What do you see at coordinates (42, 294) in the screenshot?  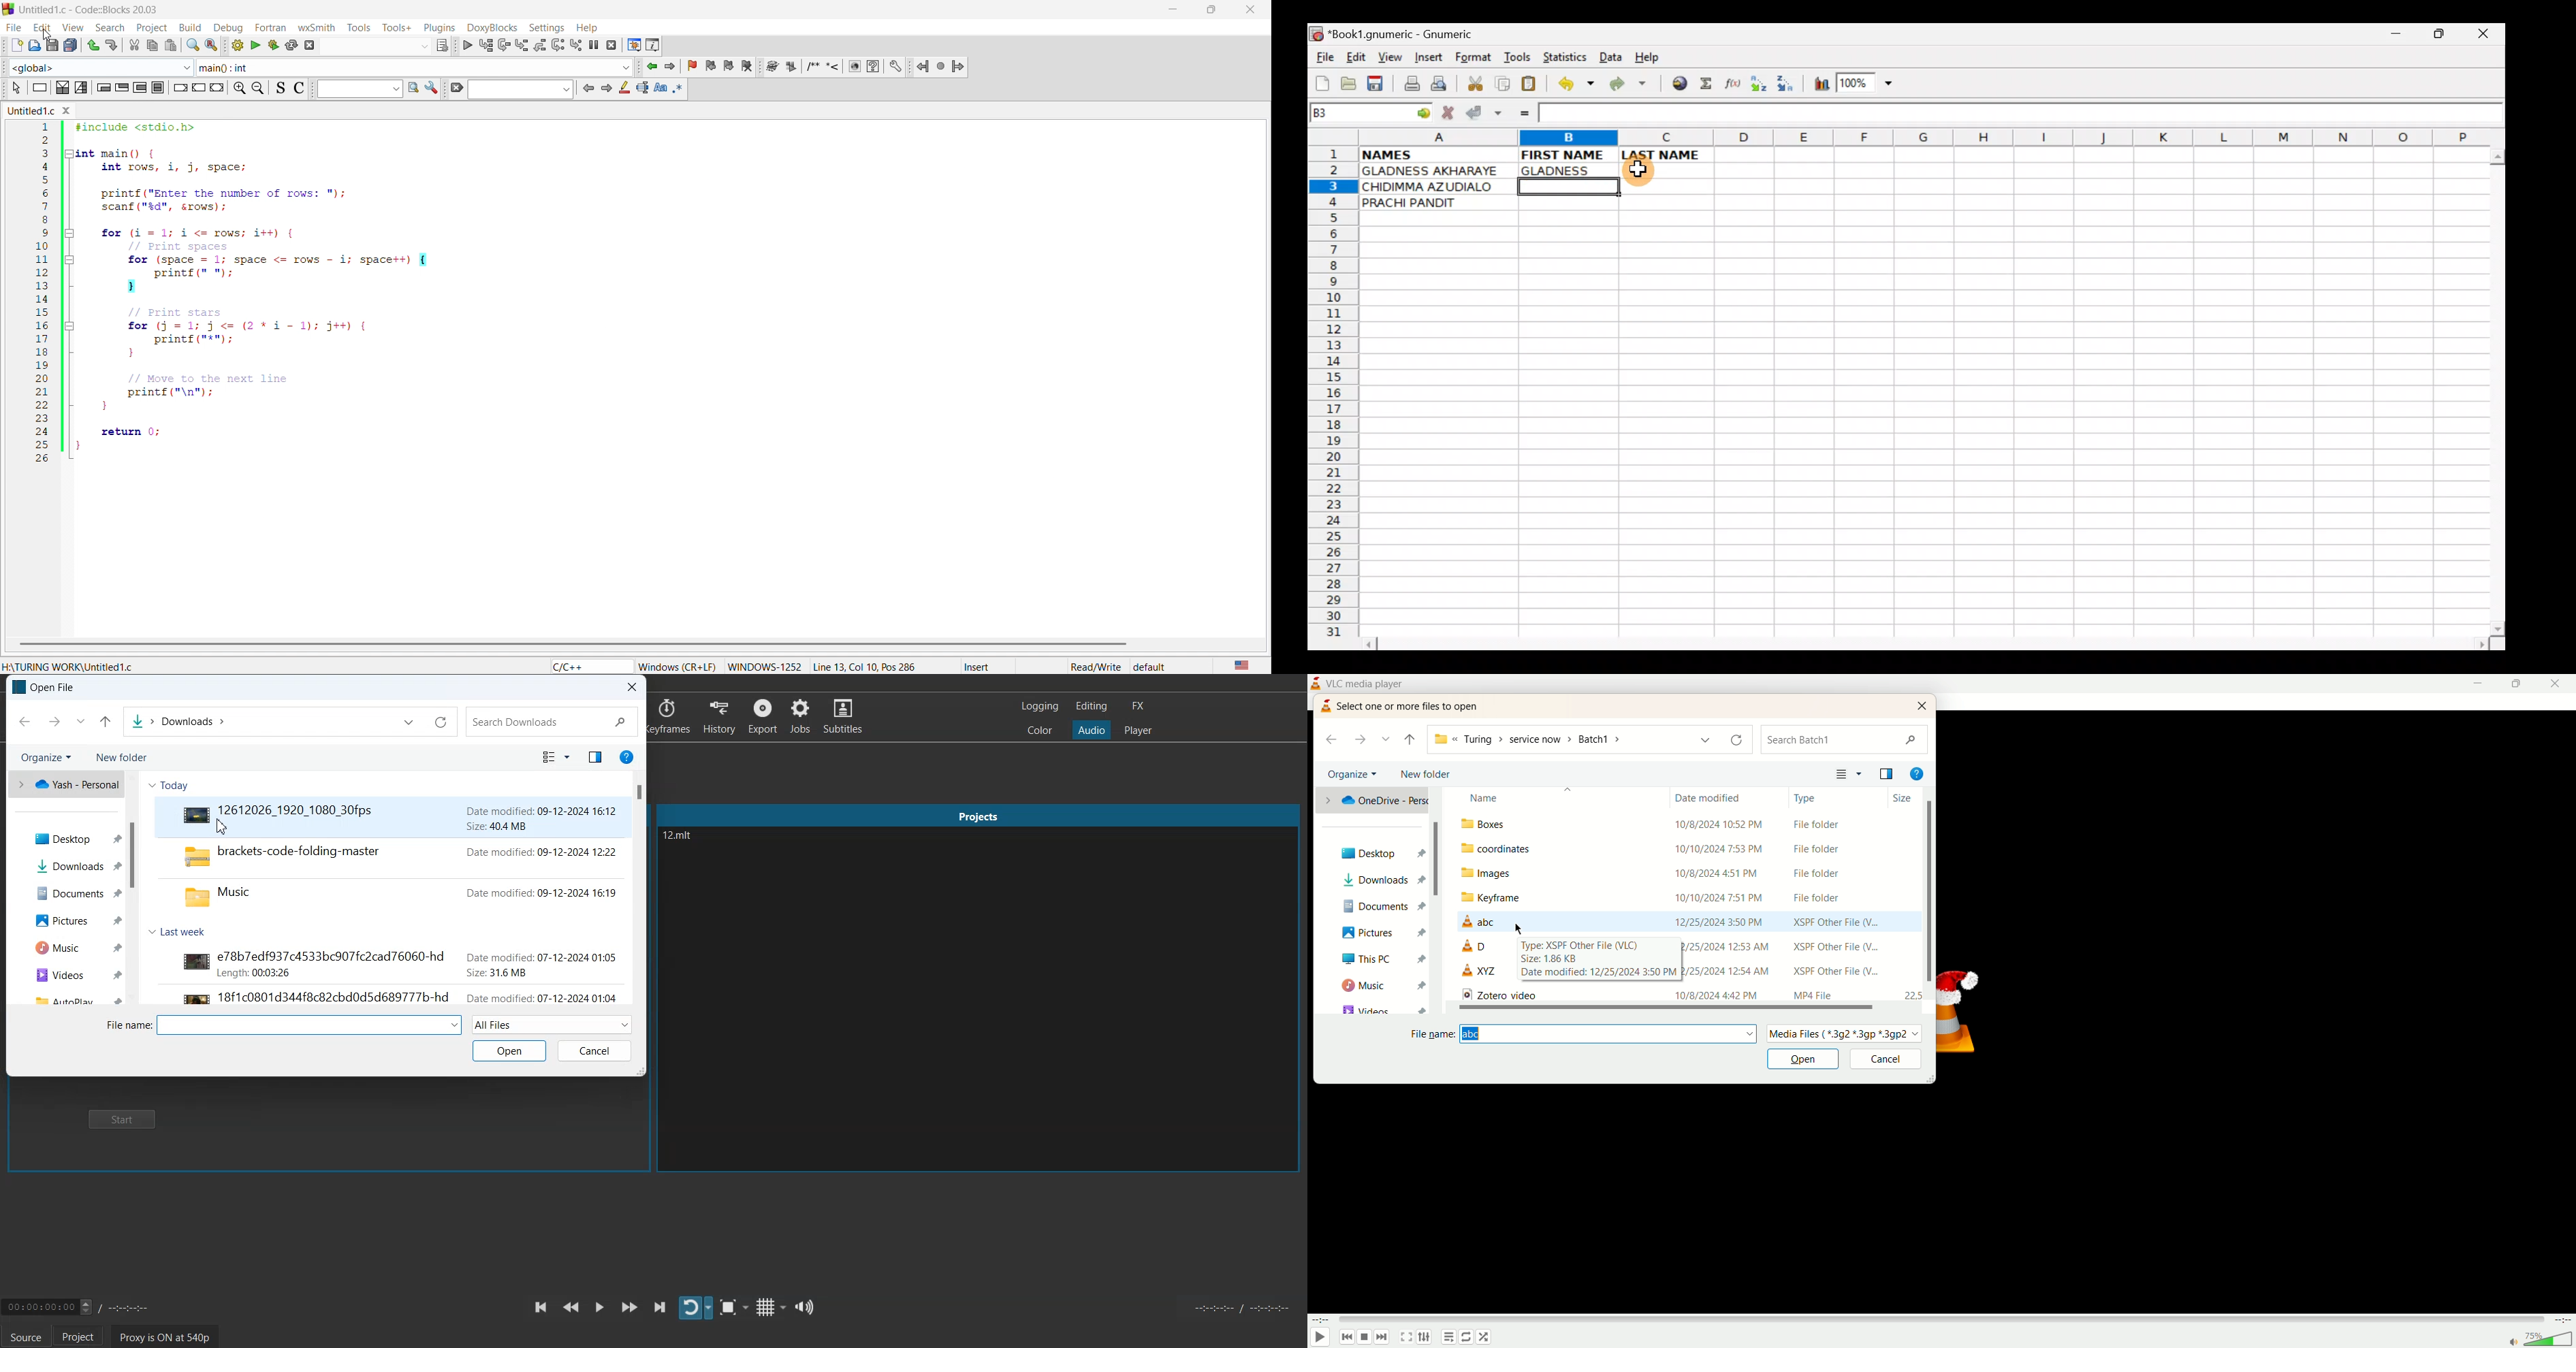 I see `line number` at bounding box center [42, 294].